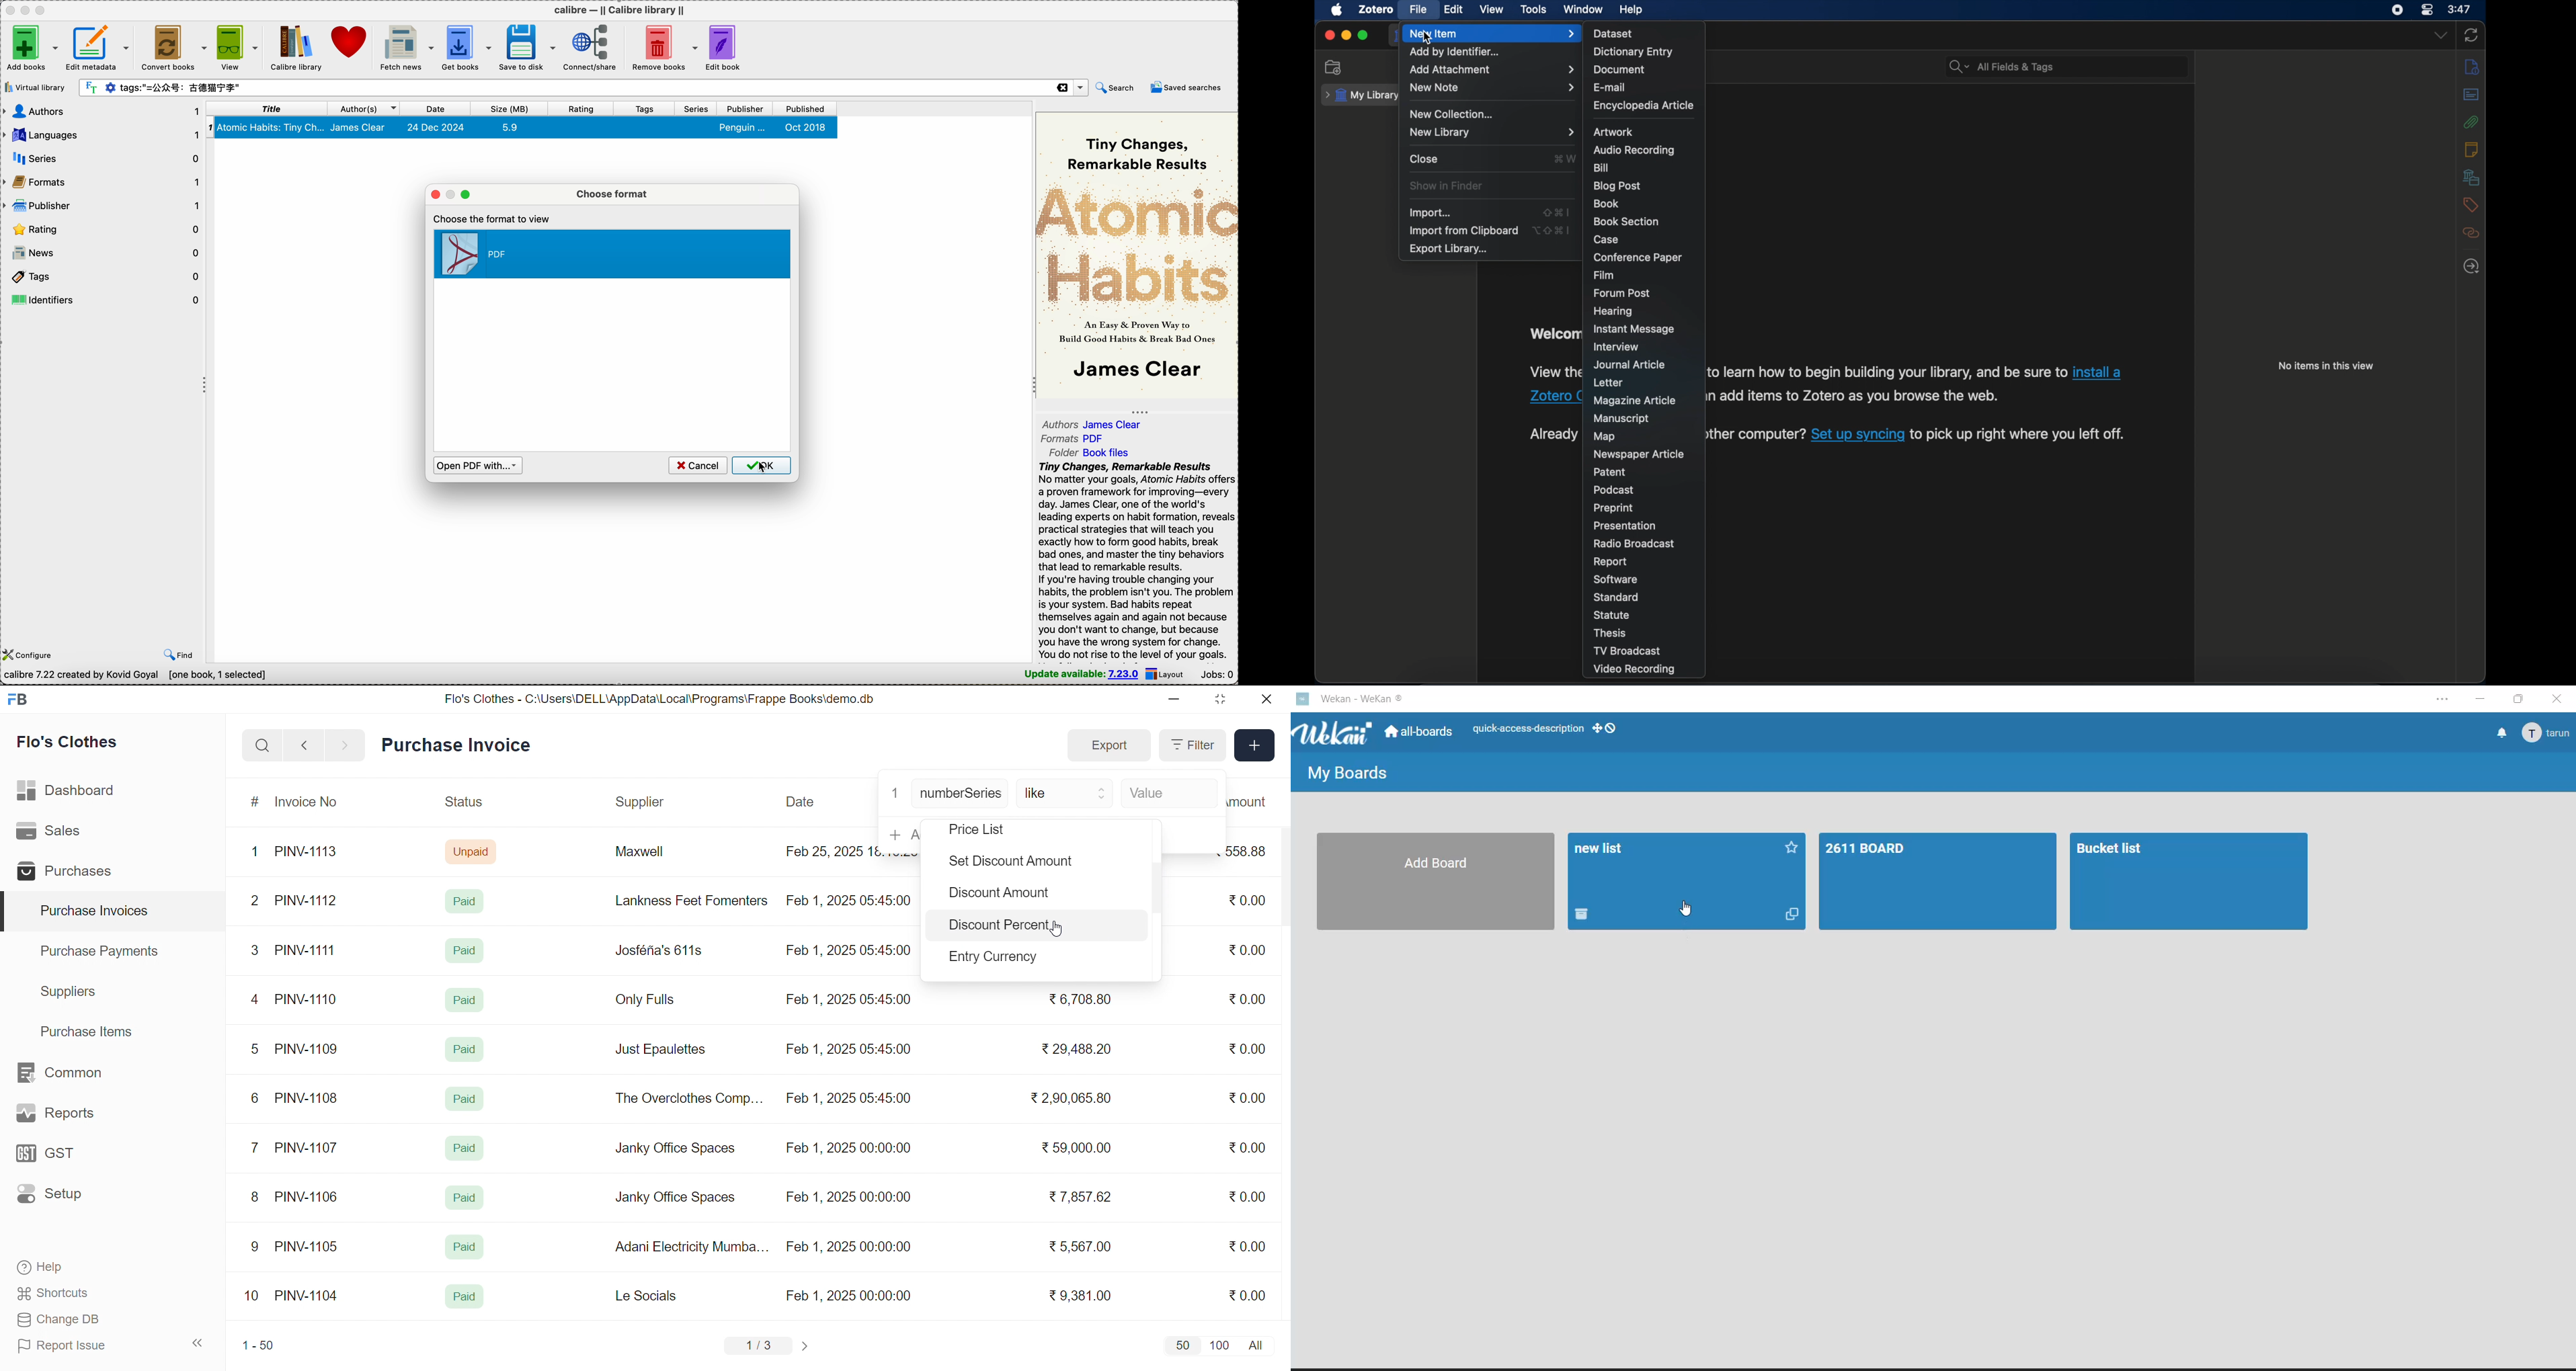 The image size is (2576, 1372). What do you see at coordinates (465, 1099) in the screenshot?
I see `Paid` at bounding box center [465, 1099].